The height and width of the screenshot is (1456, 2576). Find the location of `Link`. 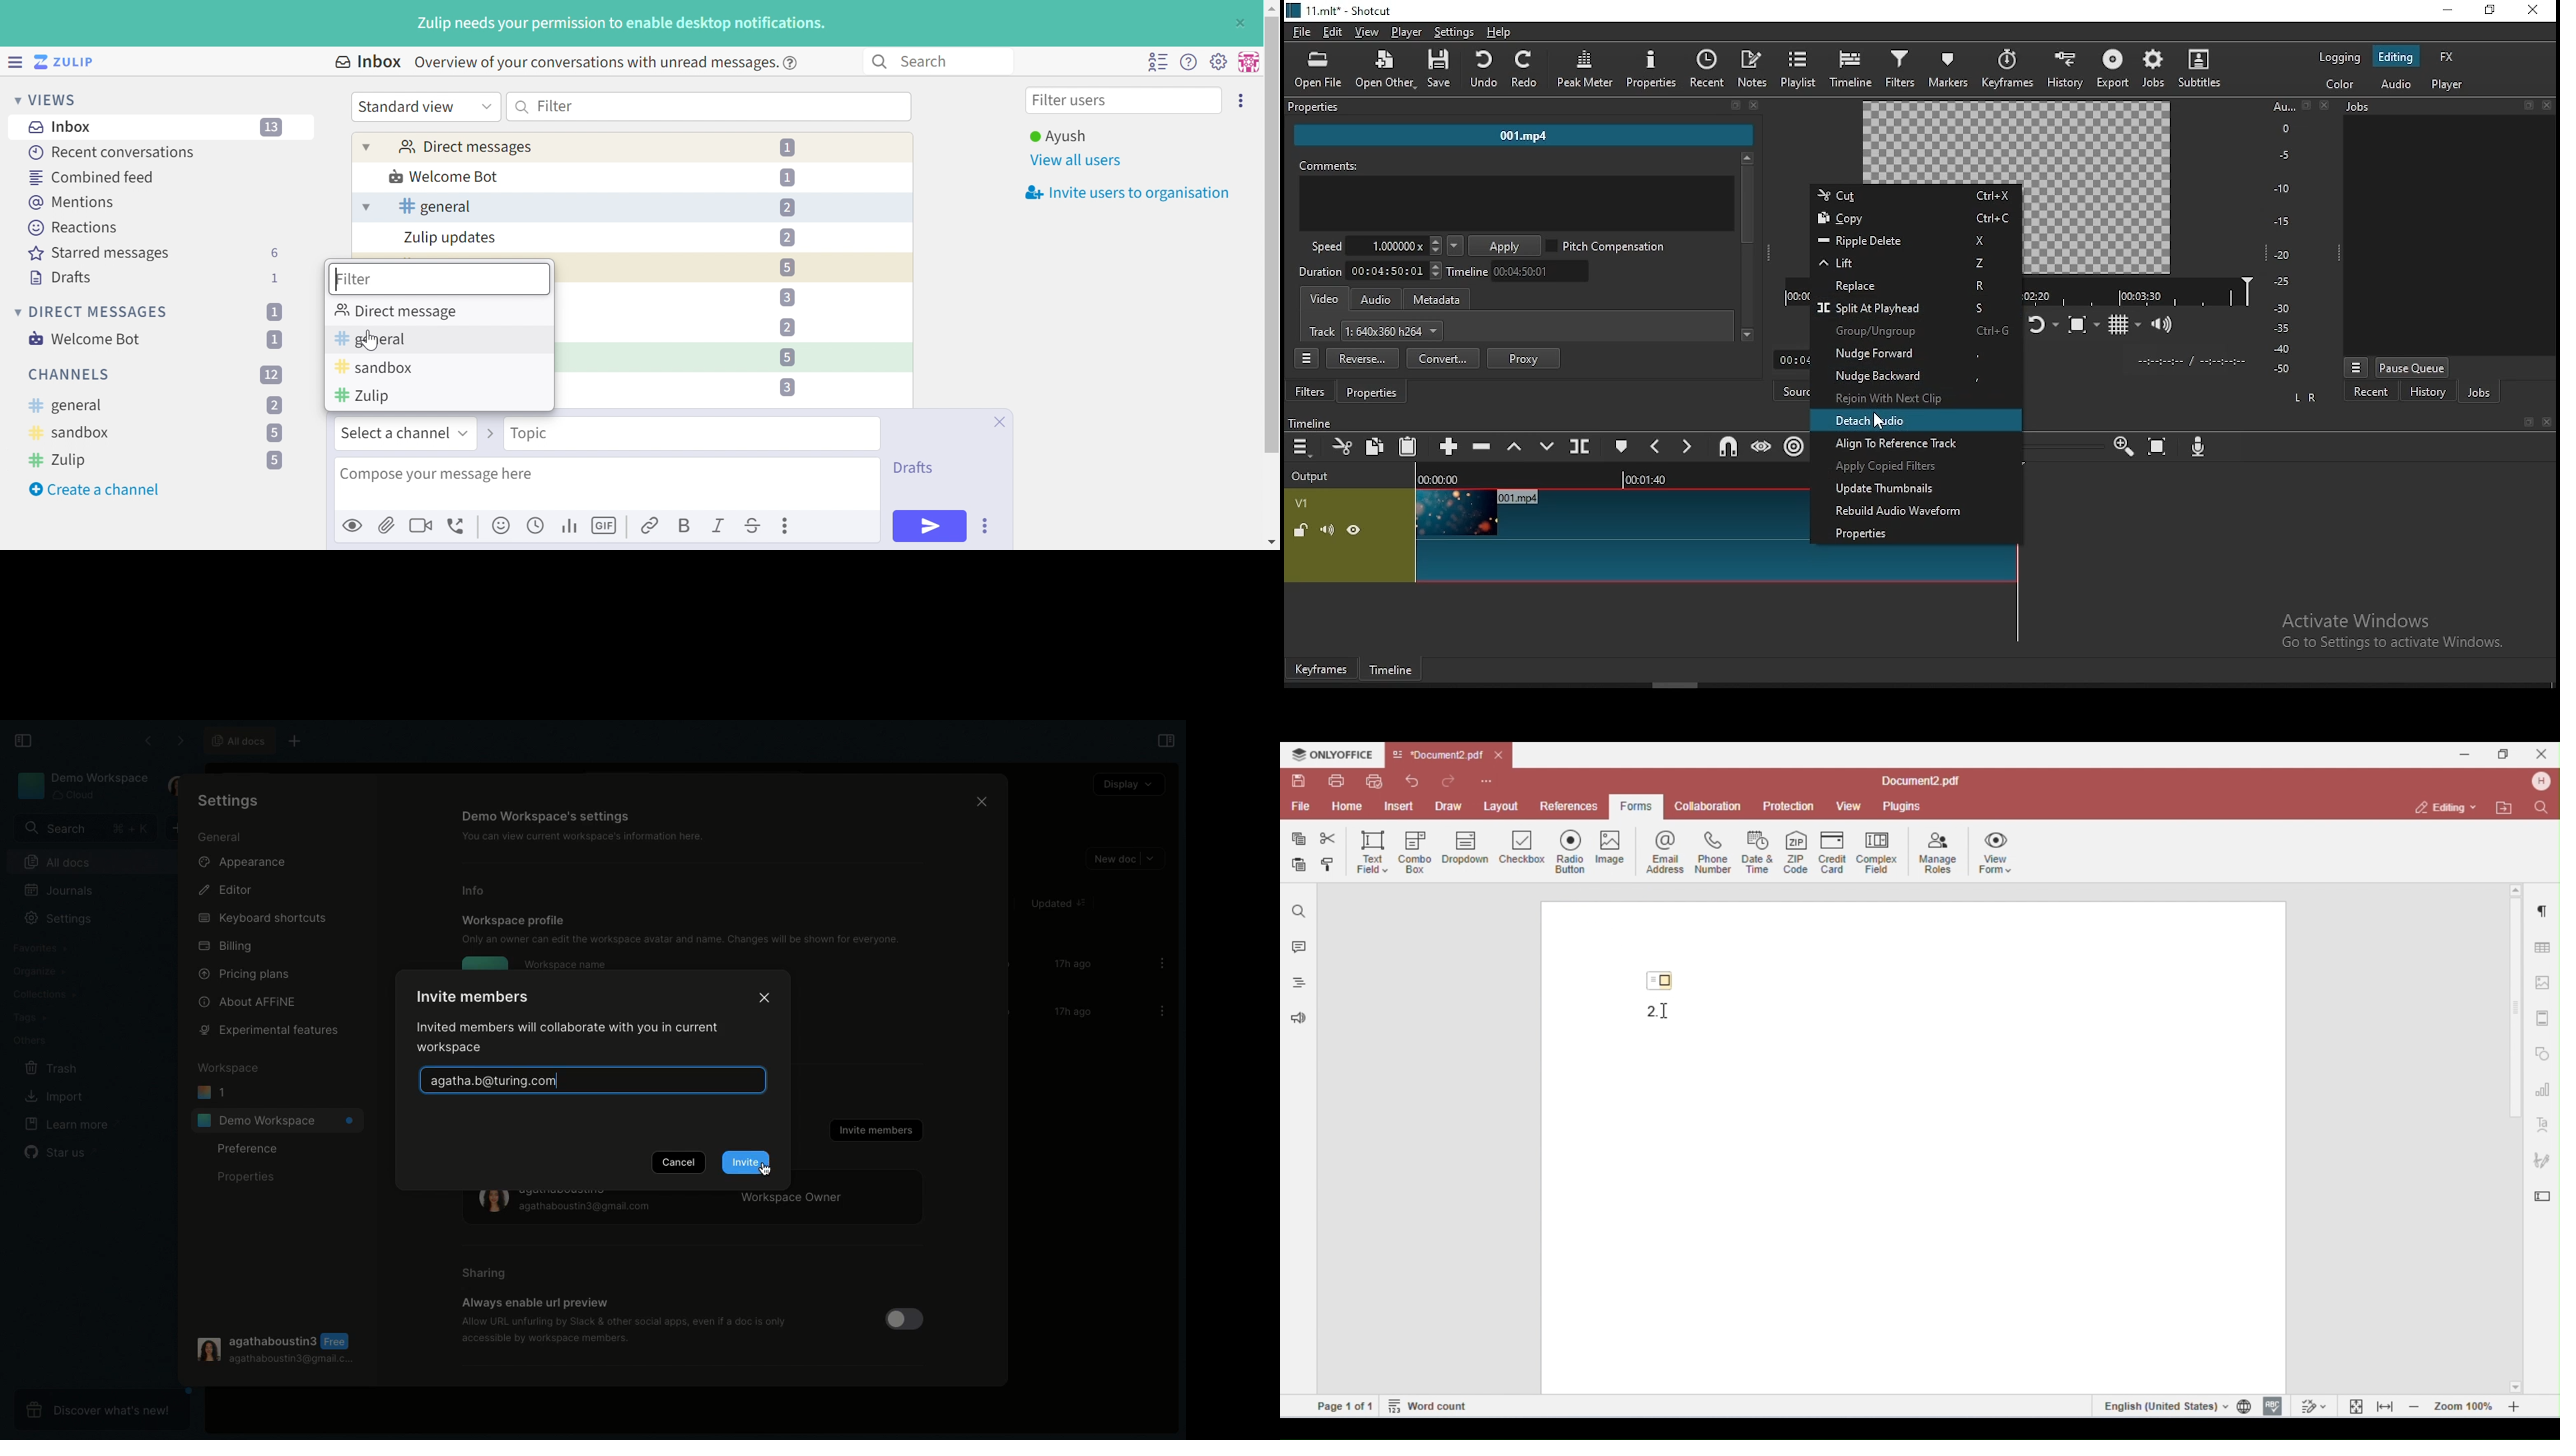

Link is located at coordinates (651, 527).